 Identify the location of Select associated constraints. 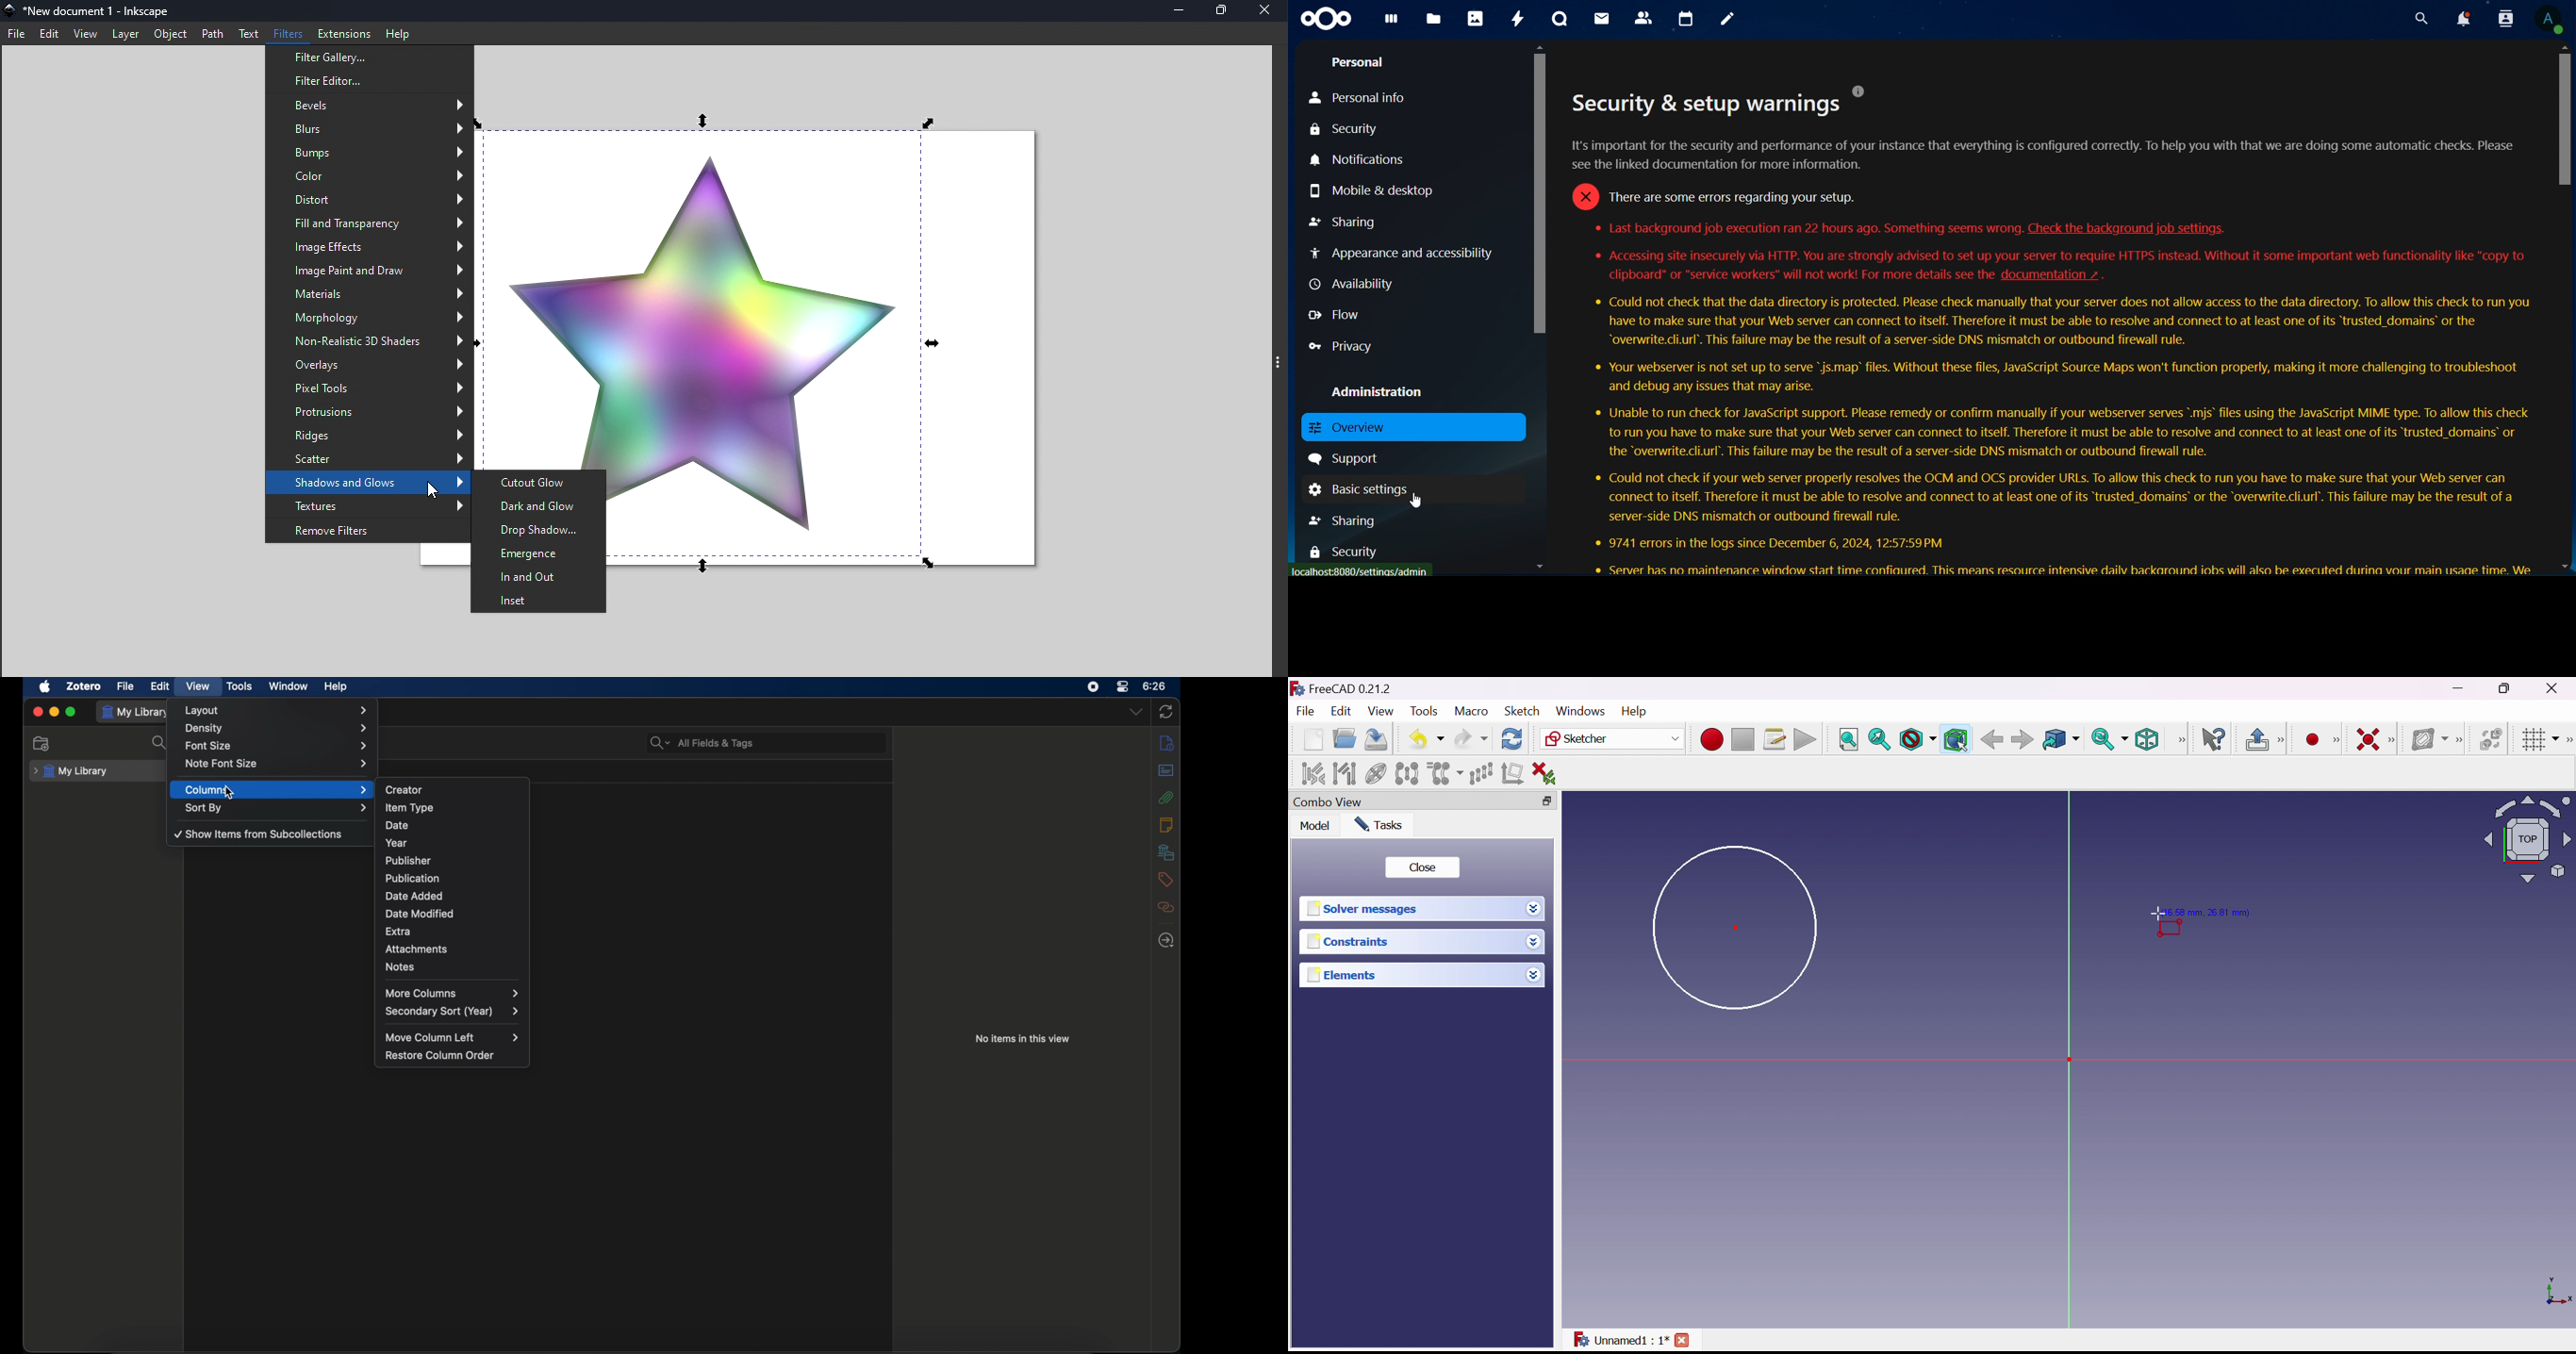
(1311, 774).